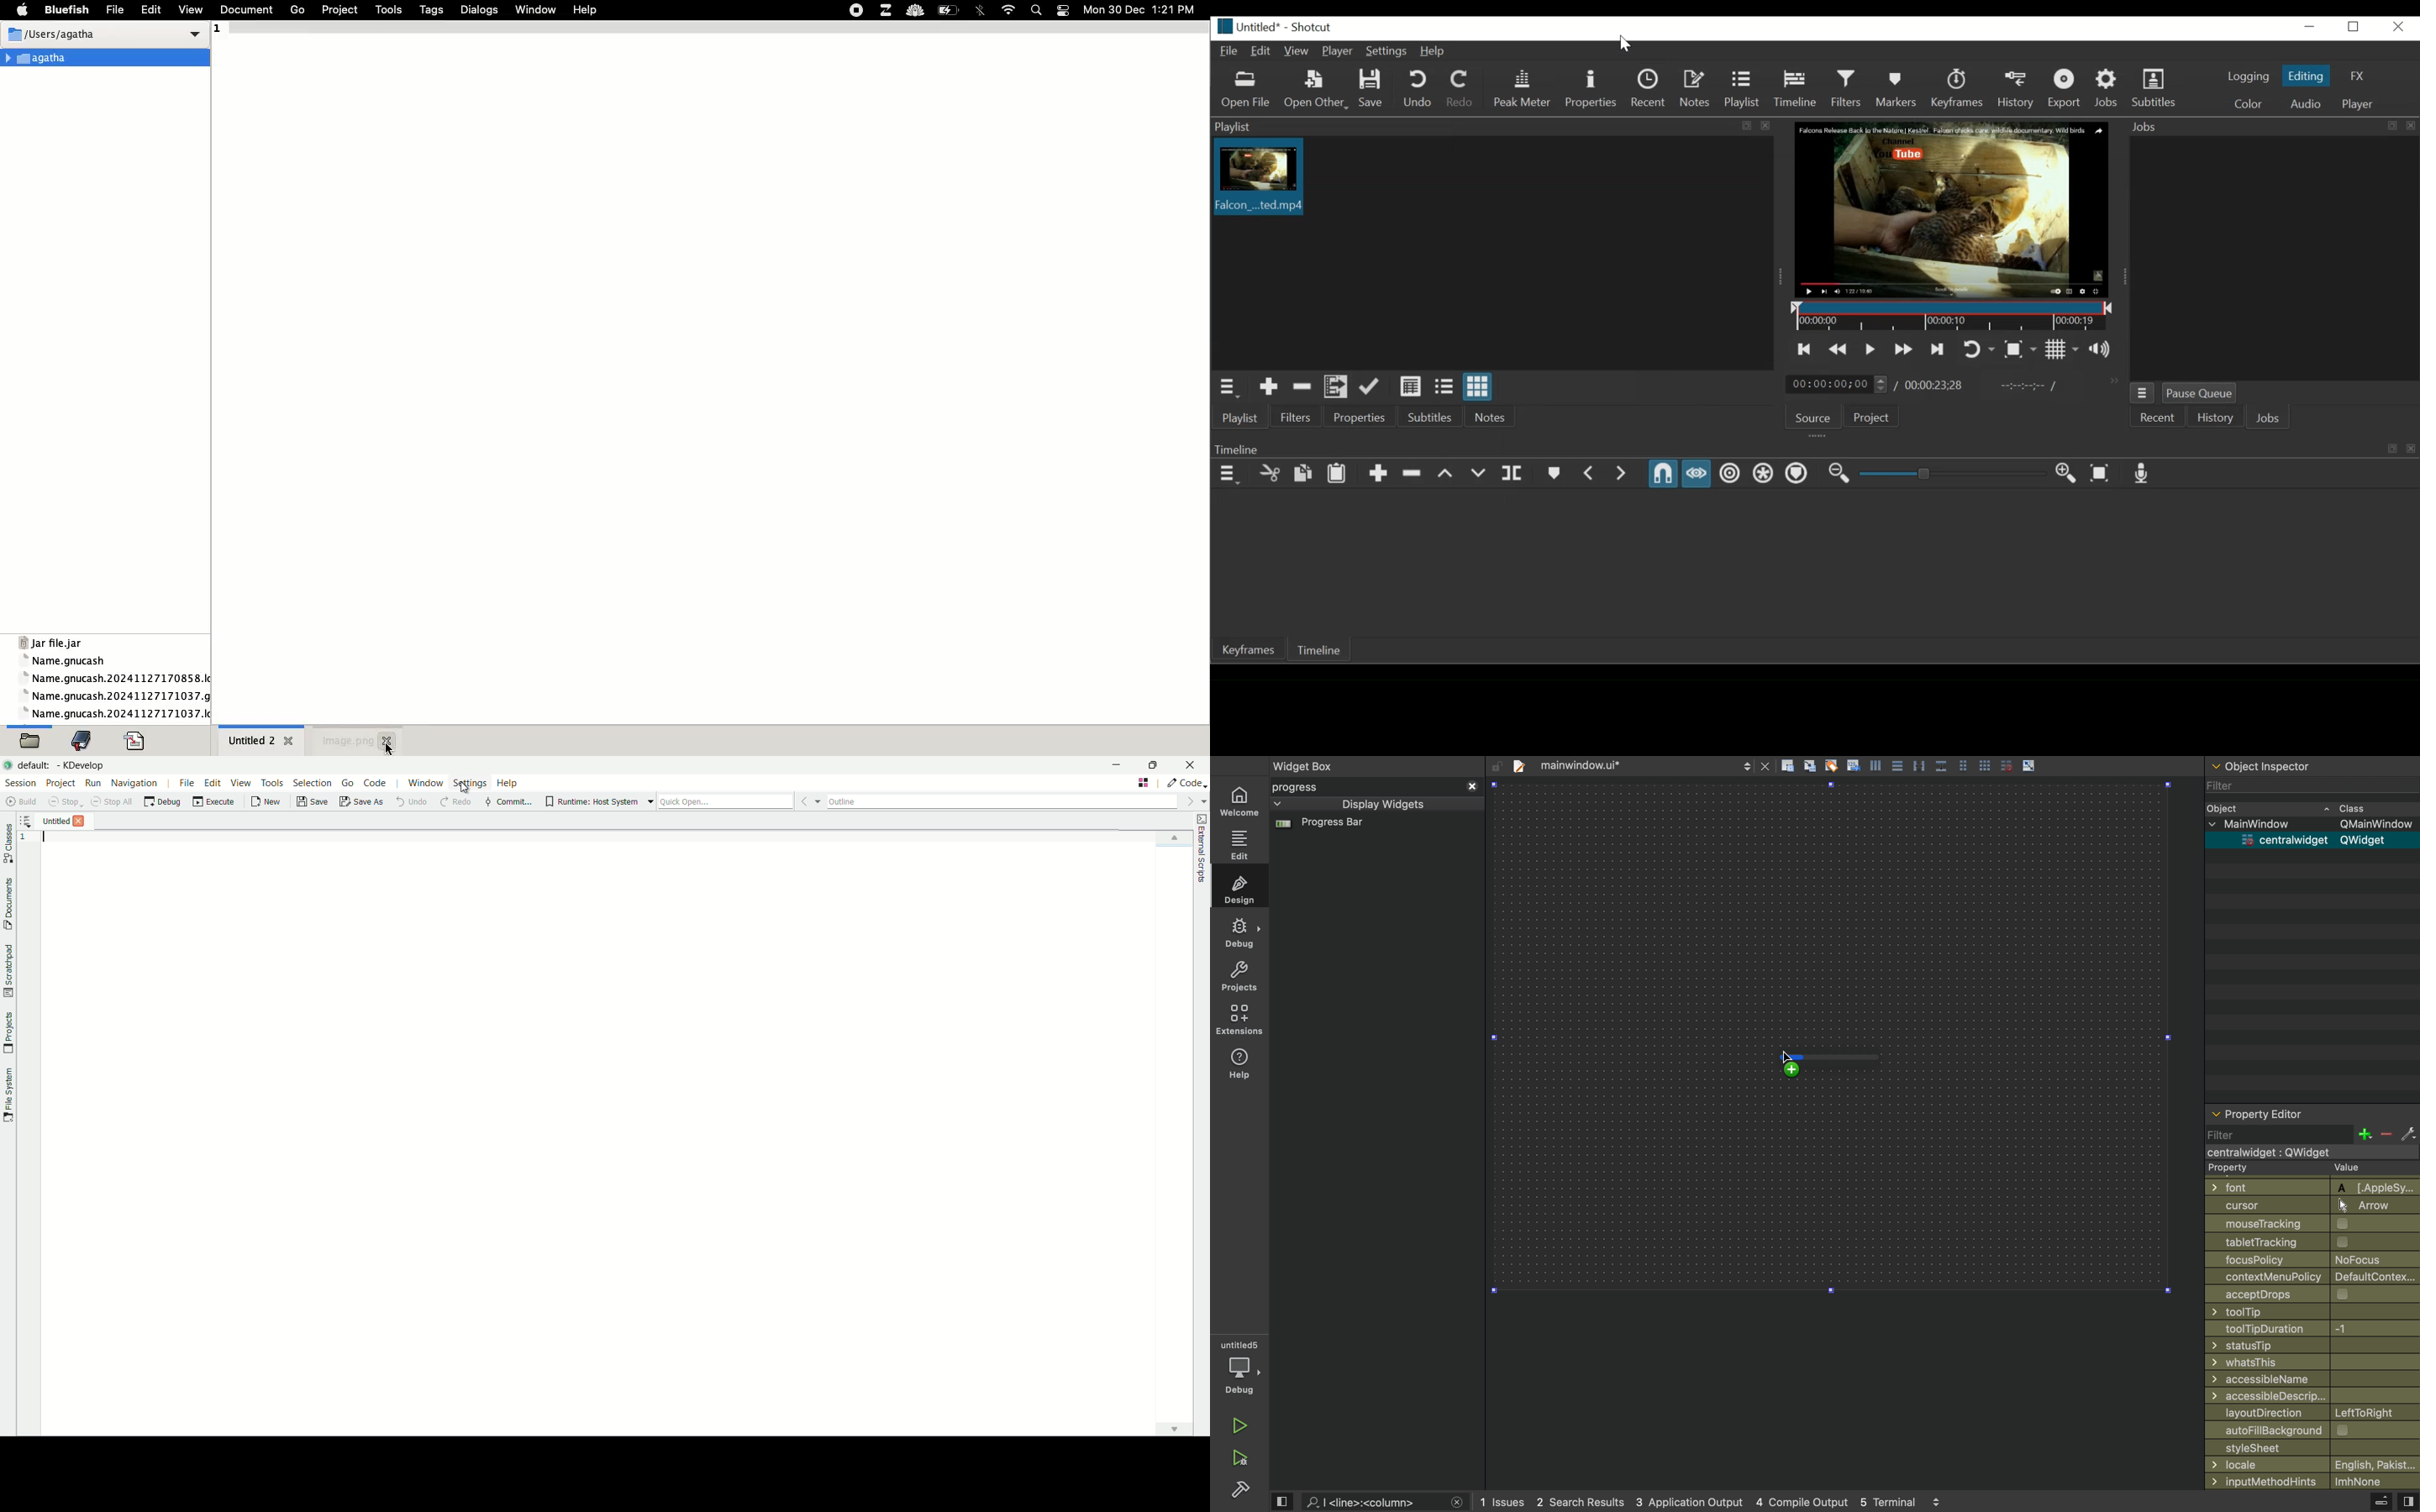 This screenshot has height=1512, width=2436. What do you see at coordinates (1870, 416) in the screenshot?
I see `Project` at bounding box center [1870, 416].